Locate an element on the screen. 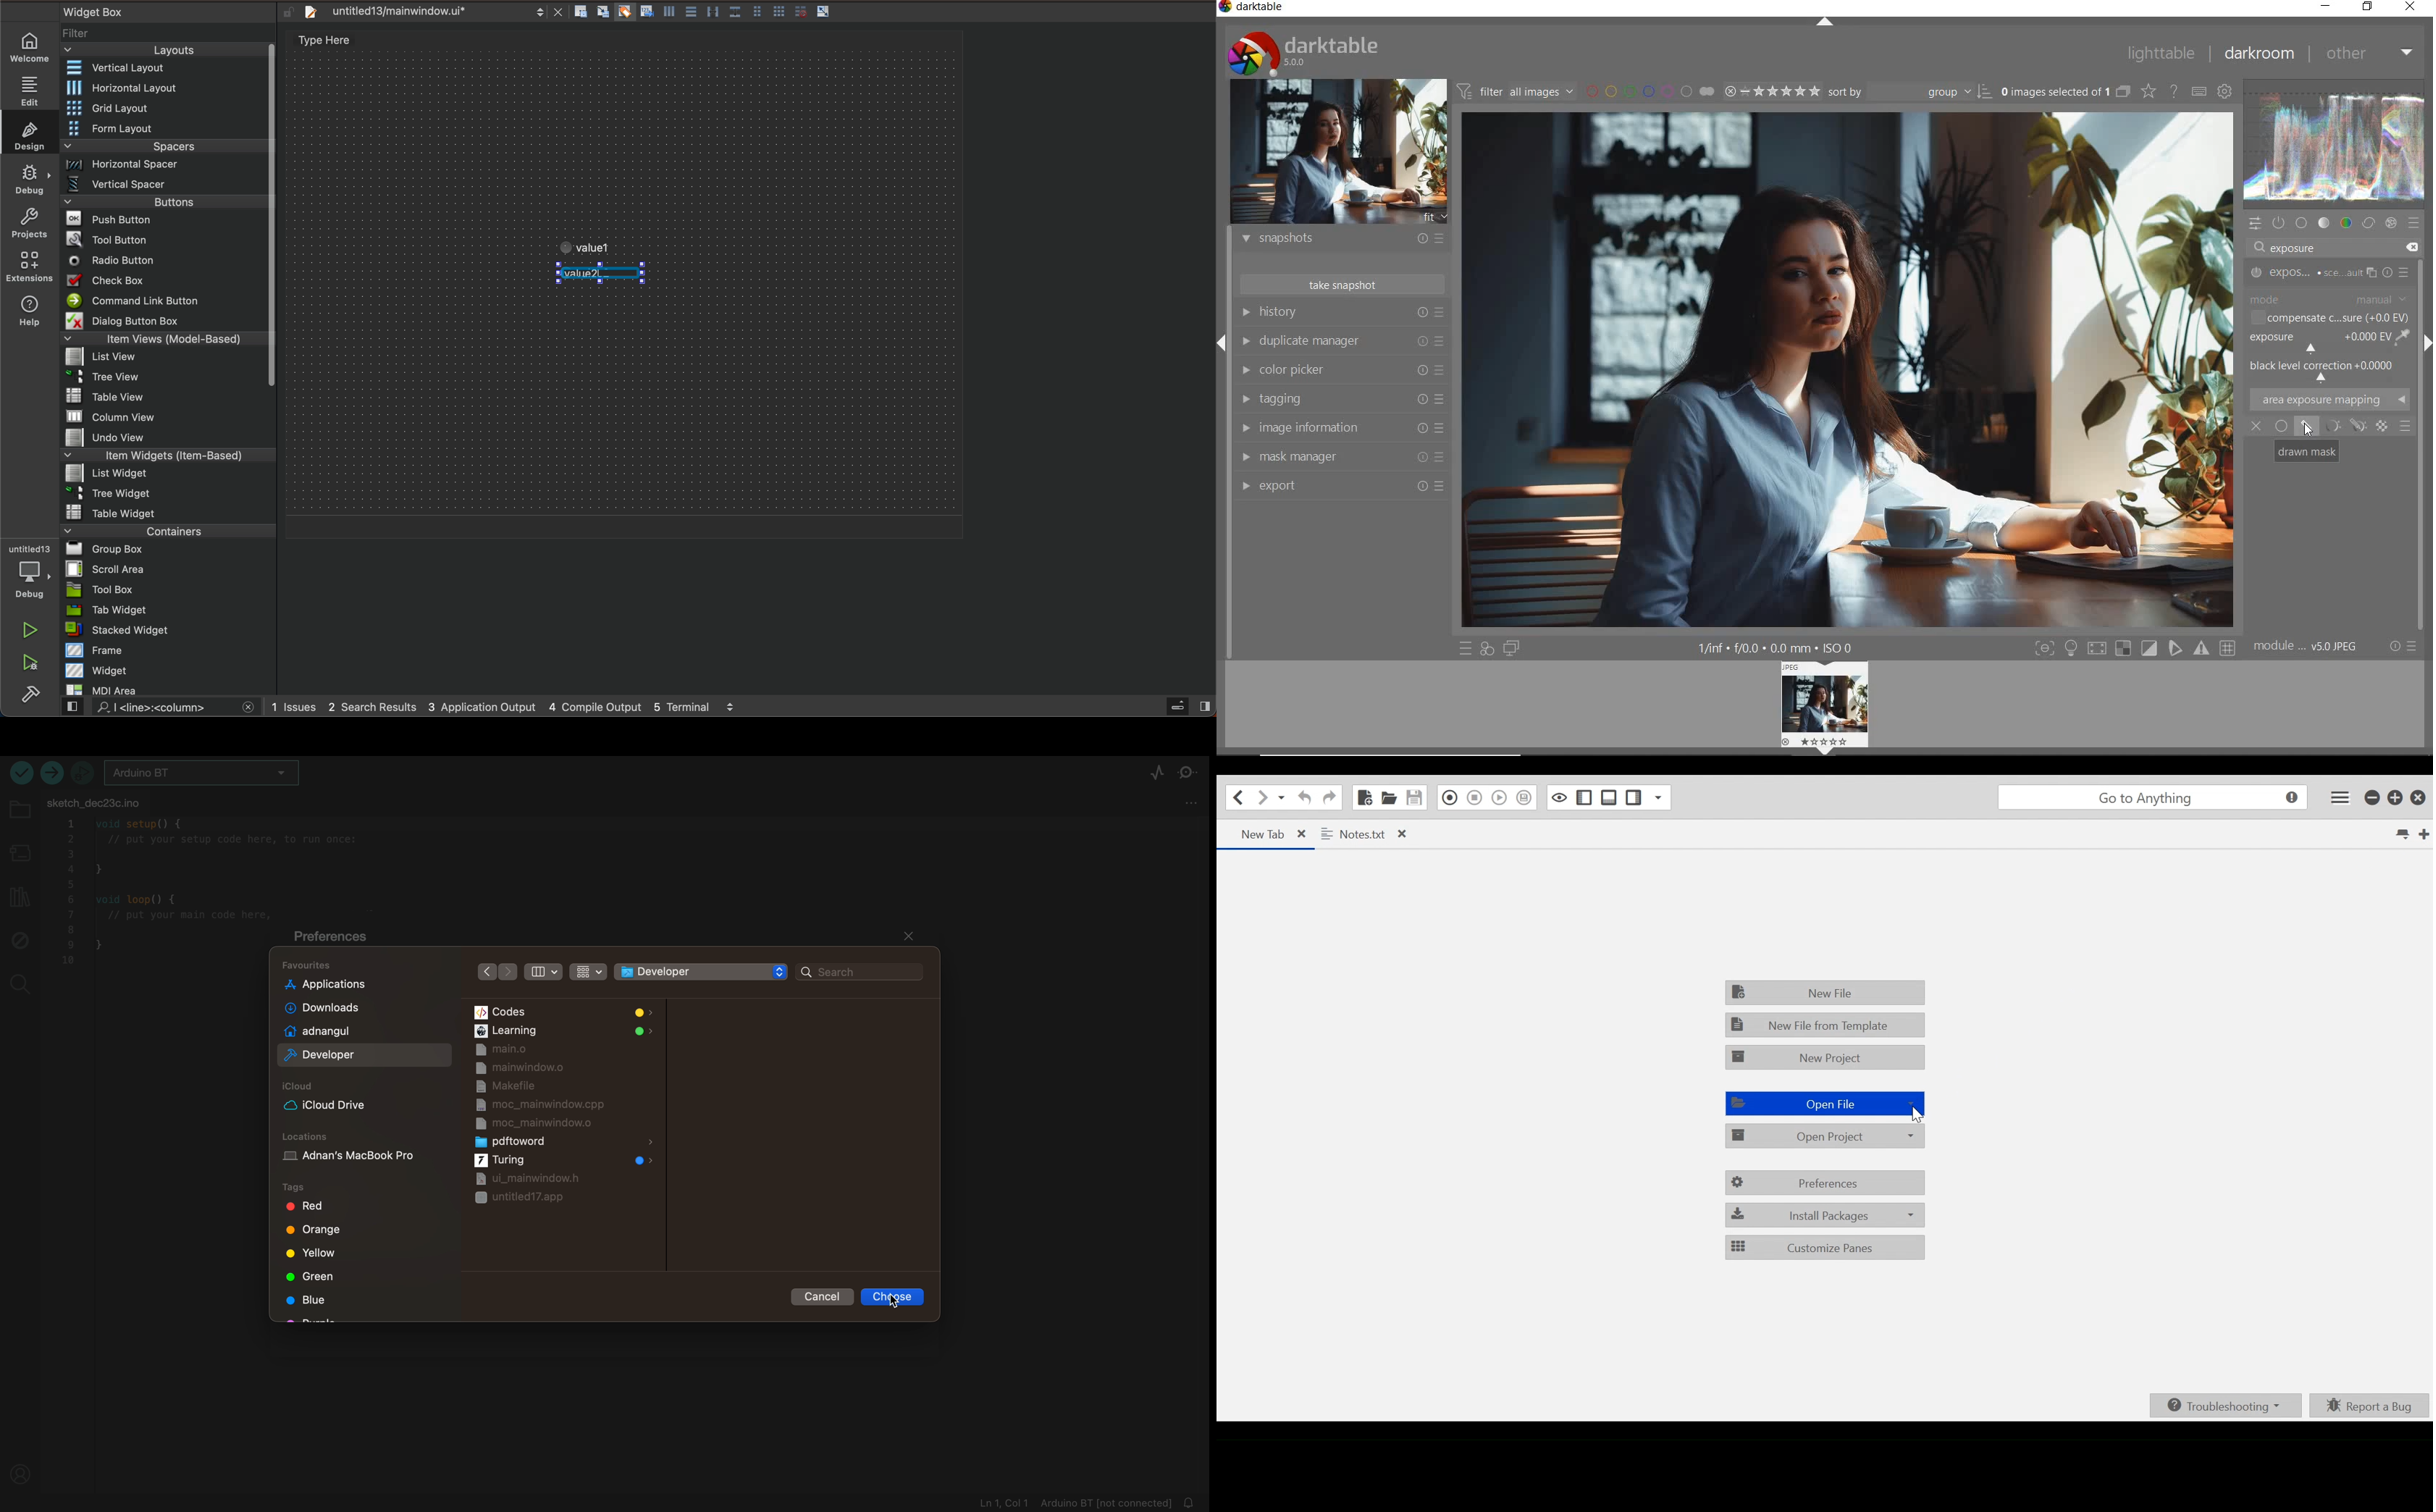 Image resolution: width=2436 pixels, height=1512 pixels. Recording in Macro is located at coordinates (1447, 798).